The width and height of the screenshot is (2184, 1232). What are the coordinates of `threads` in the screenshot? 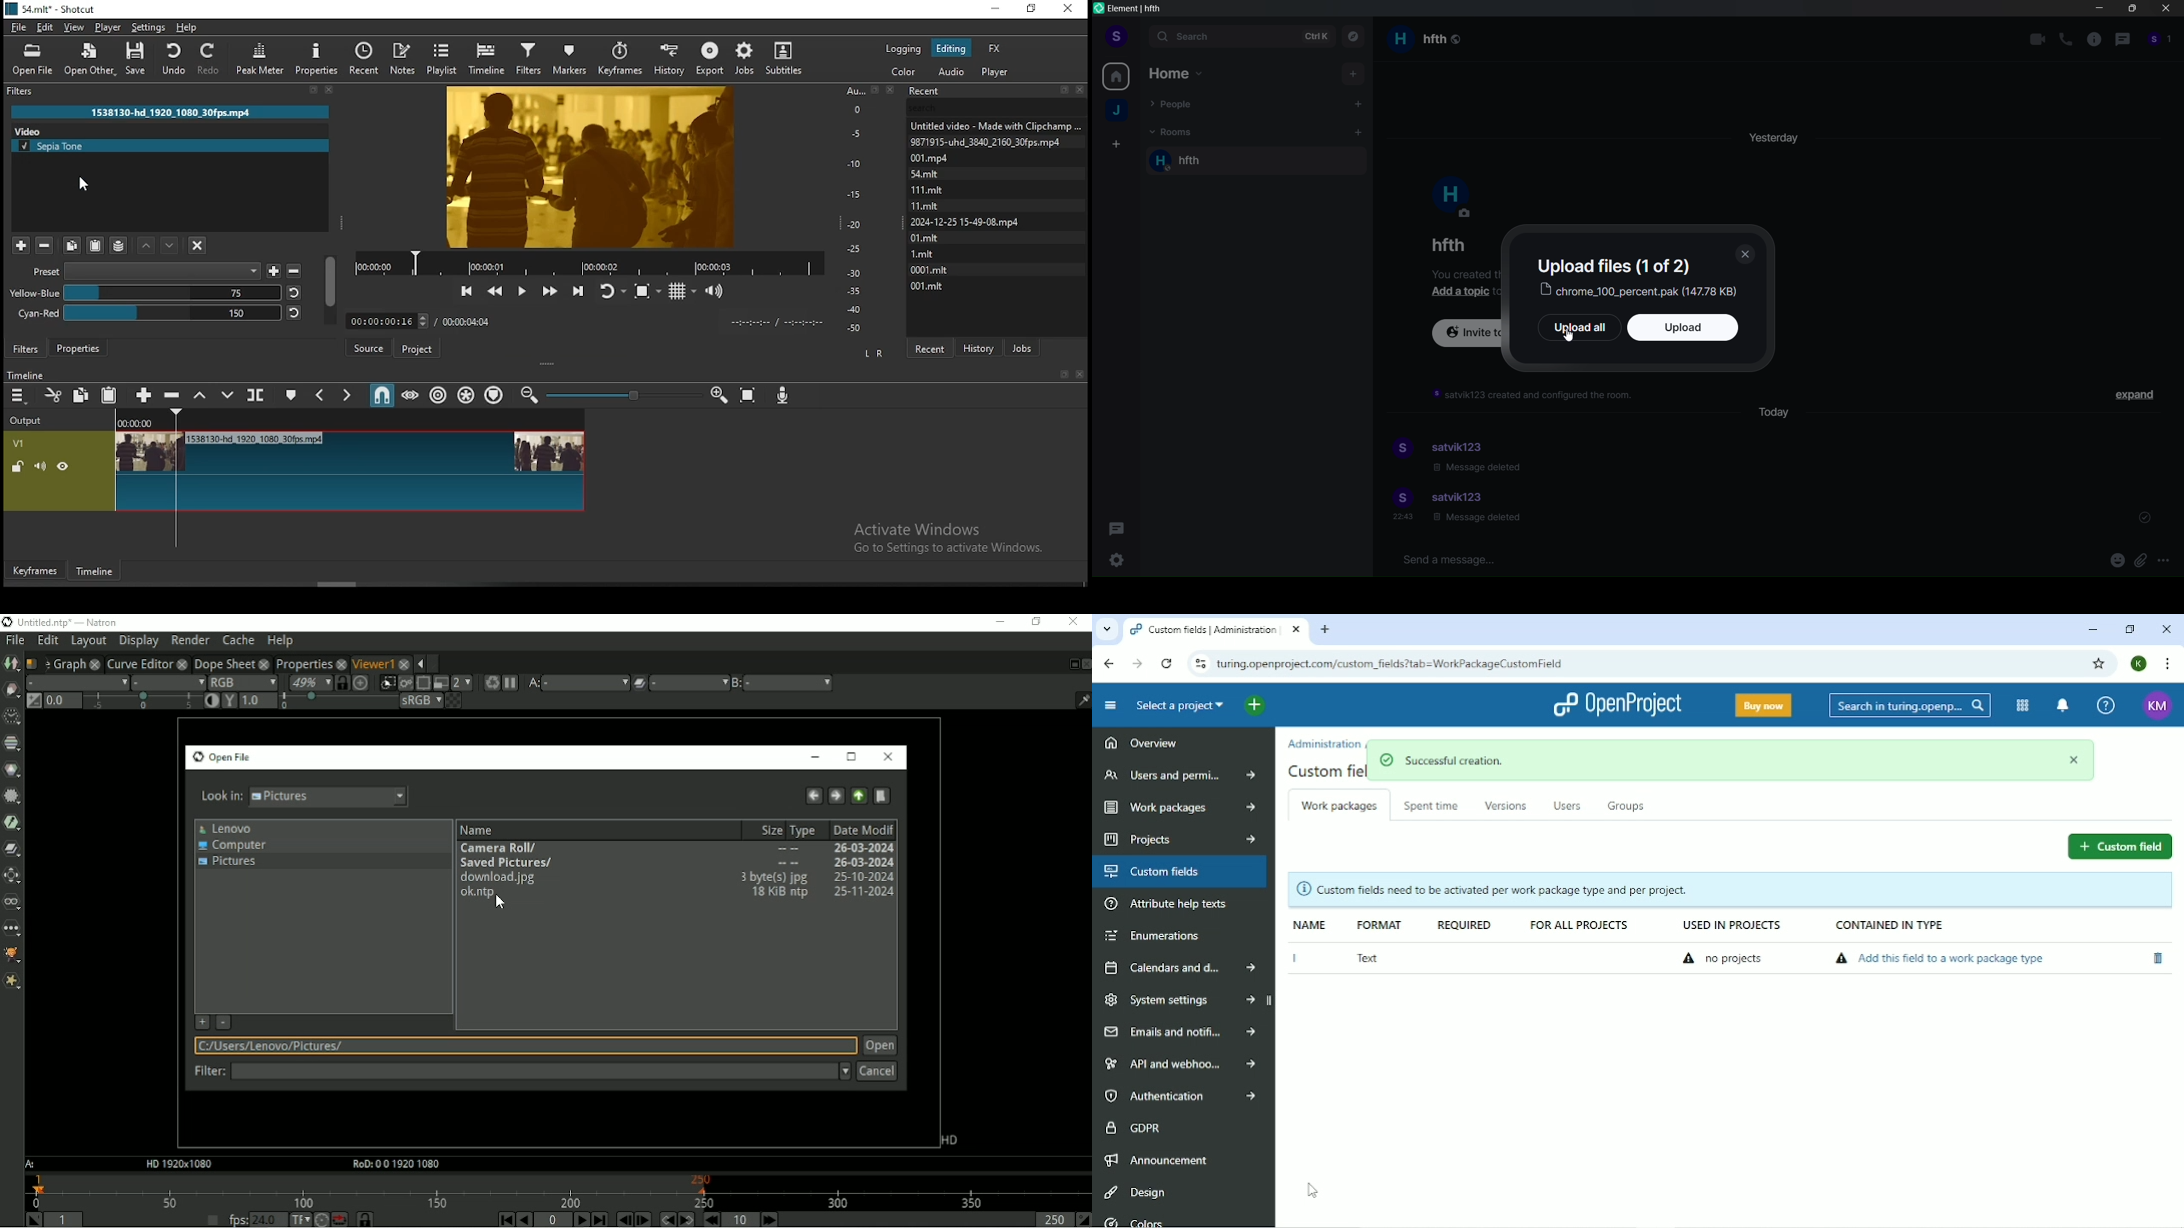 It's located at (1118, 526).